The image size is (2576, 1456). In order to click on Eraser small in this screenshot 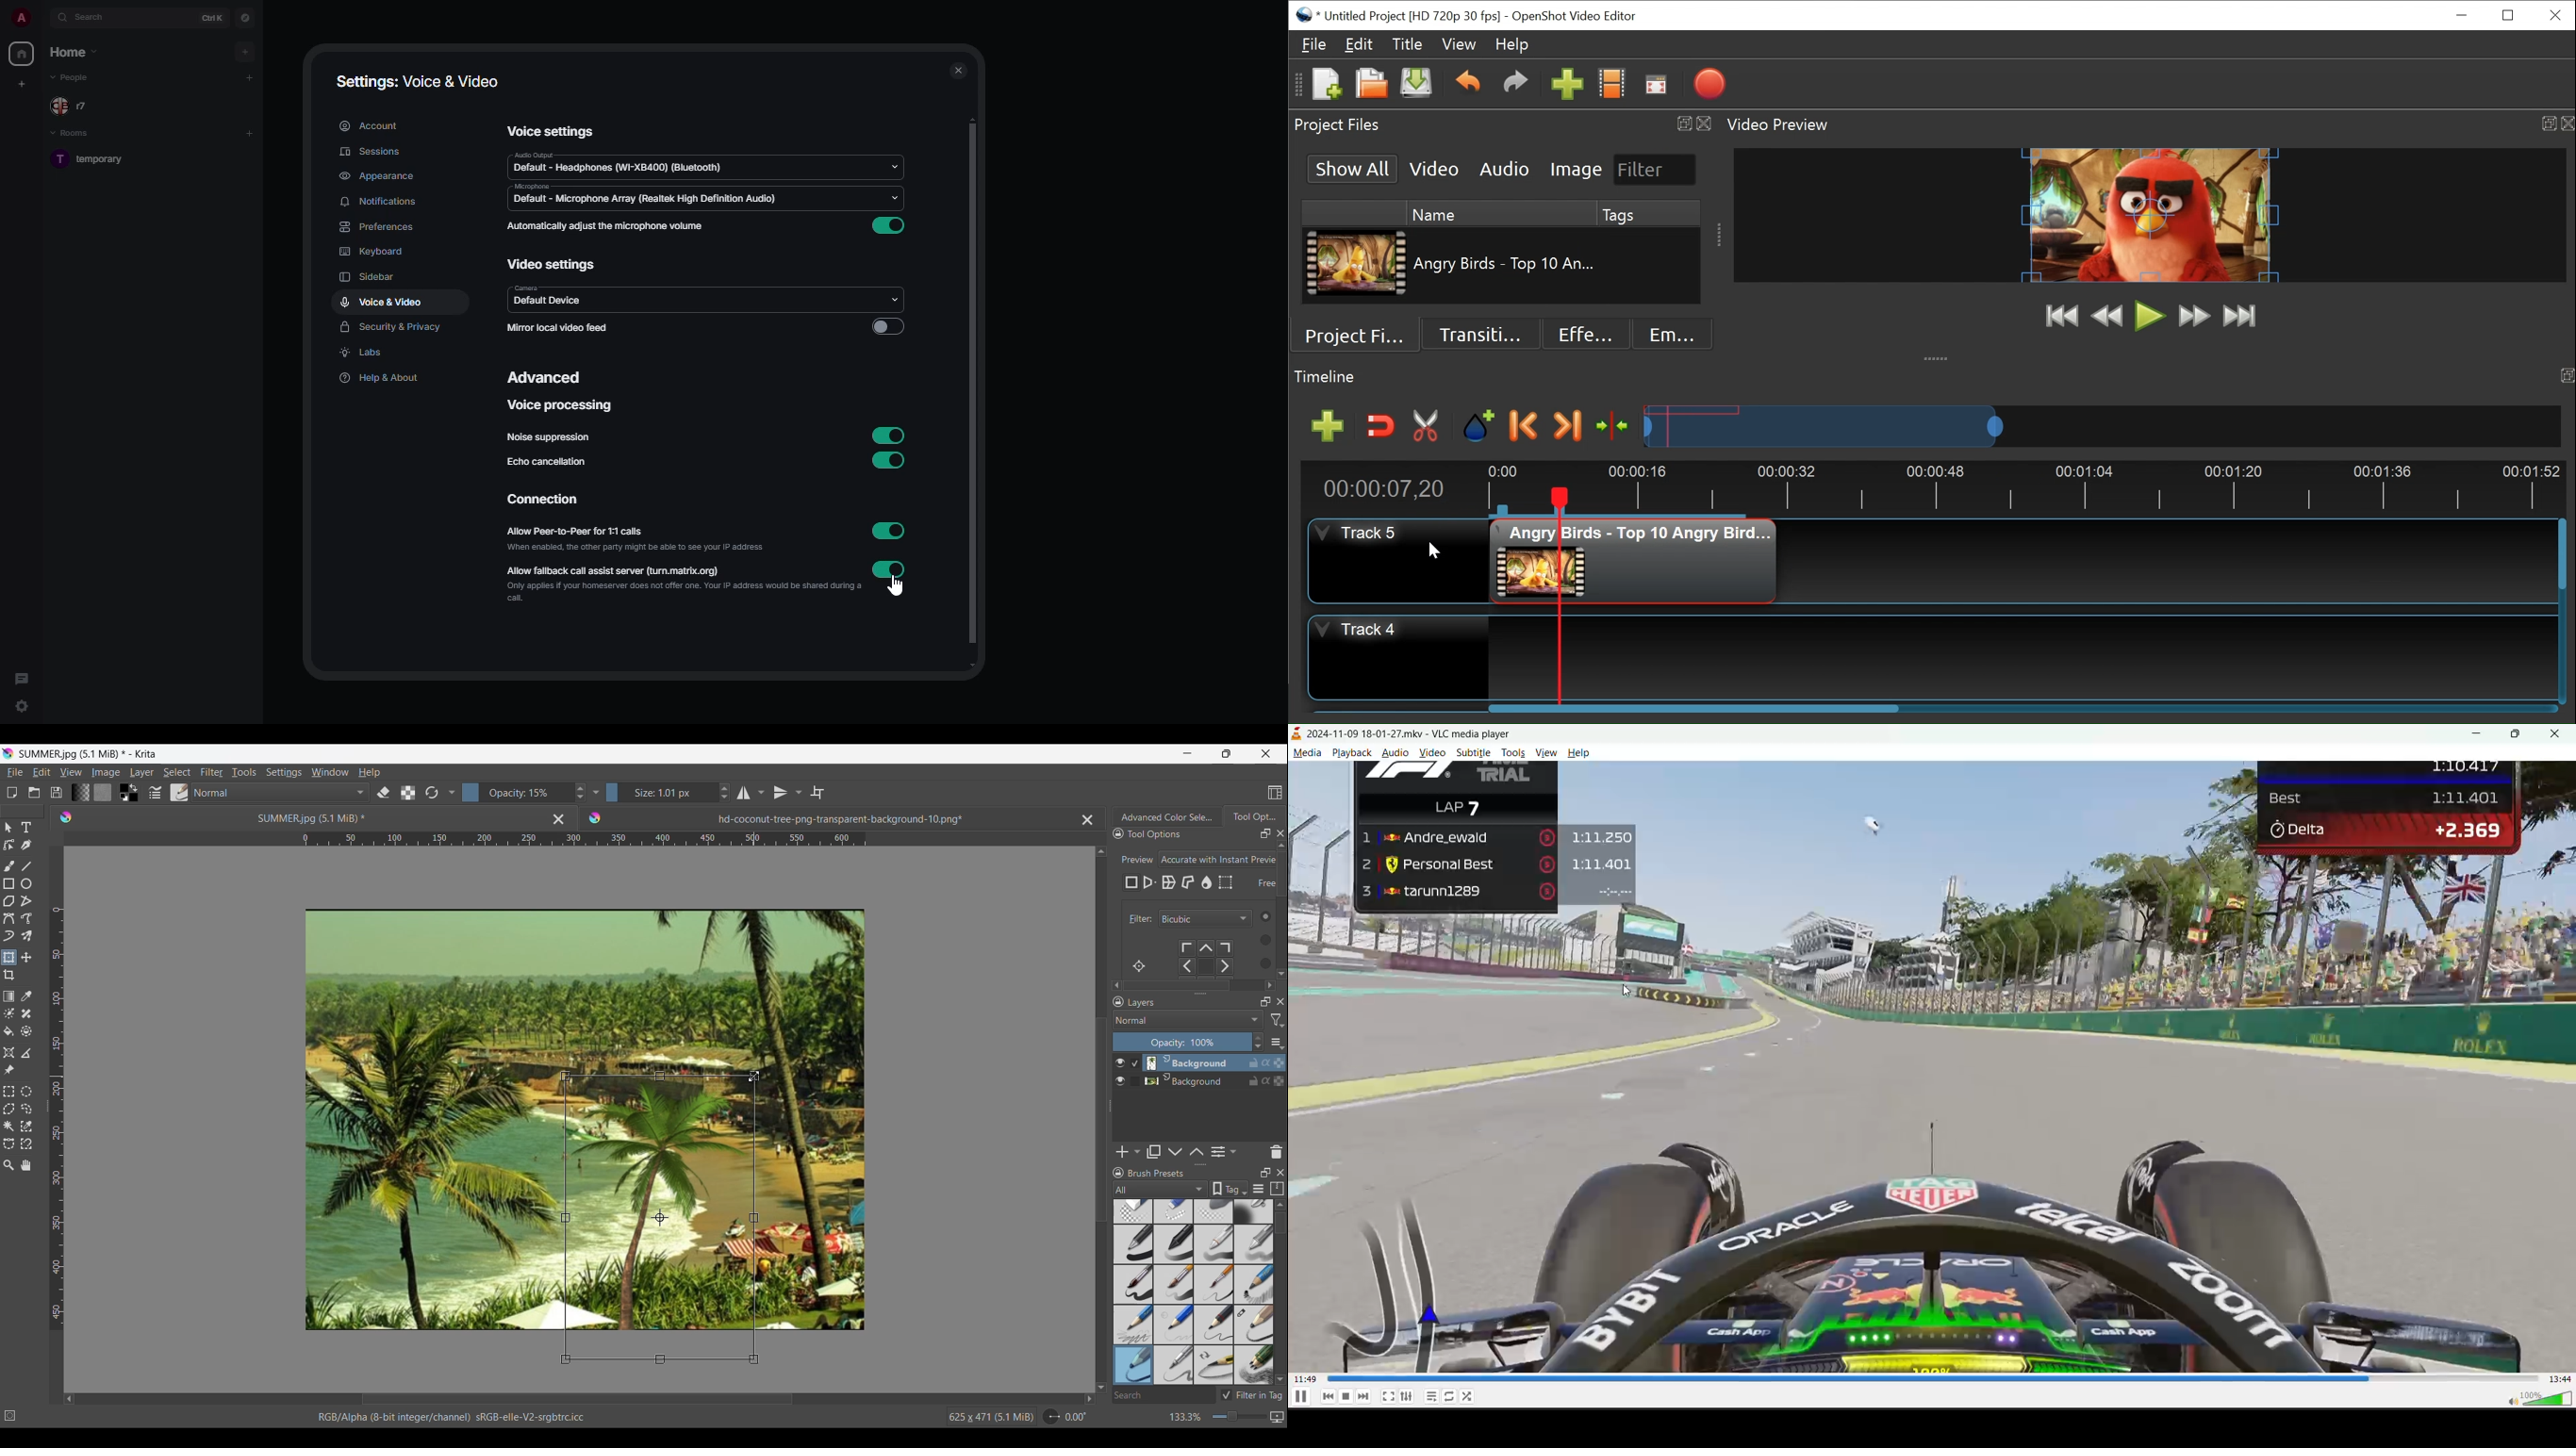, I will do `click(1174, 1211)`.